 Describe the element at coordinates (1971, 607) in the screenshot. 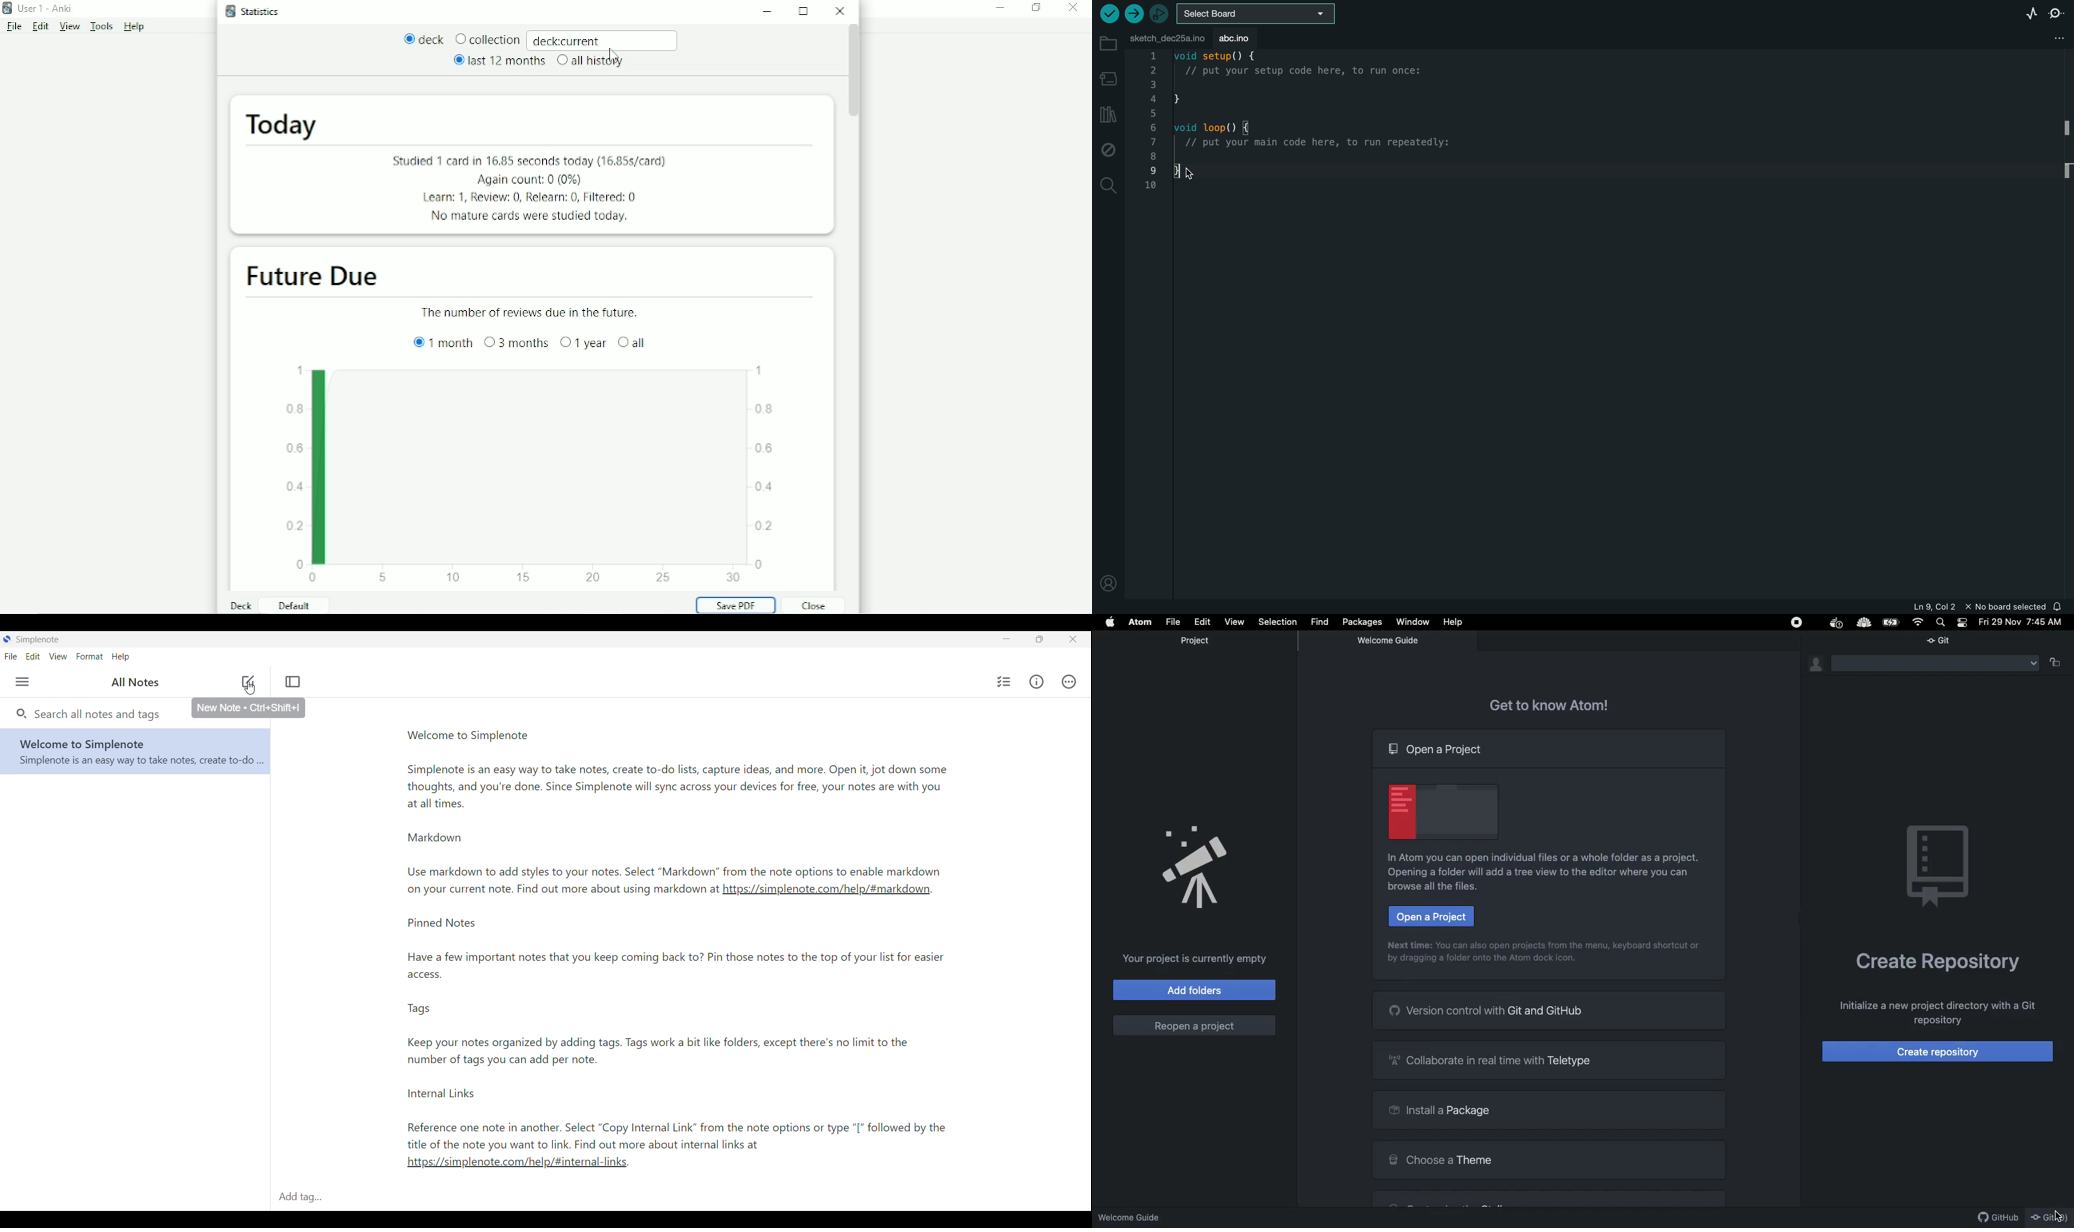

I see `file  information` at that location.